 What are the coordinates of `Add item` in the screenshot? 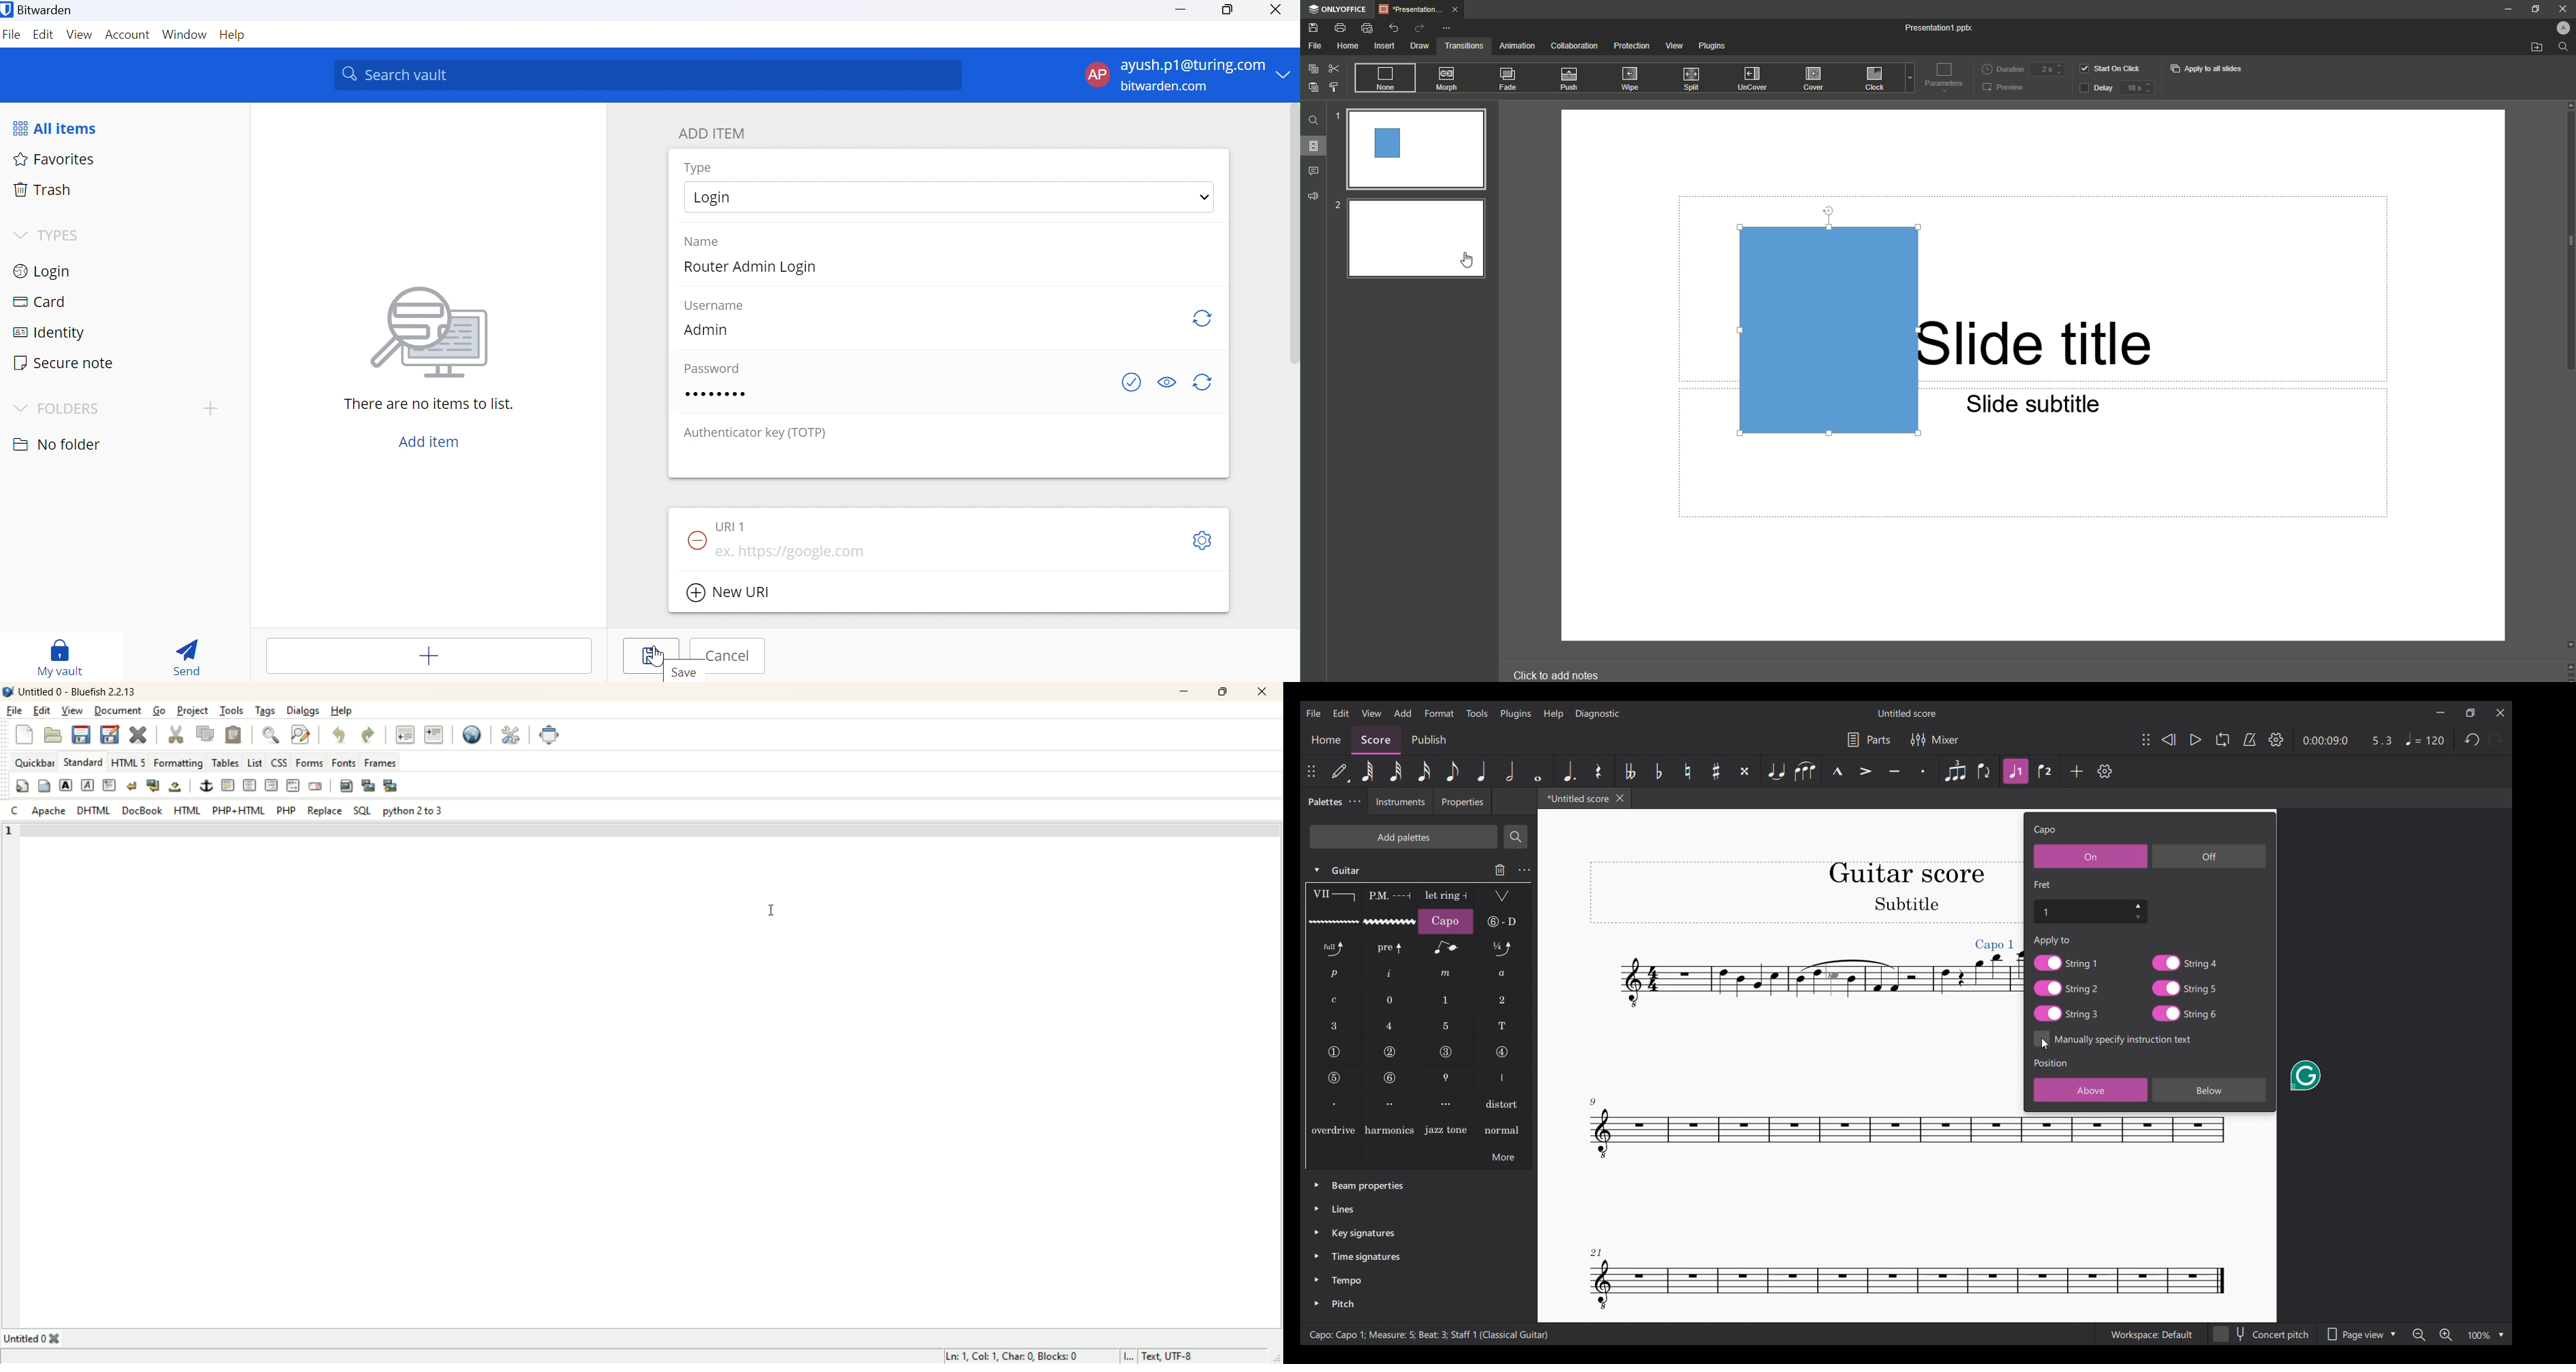 It's located at (428, 442).